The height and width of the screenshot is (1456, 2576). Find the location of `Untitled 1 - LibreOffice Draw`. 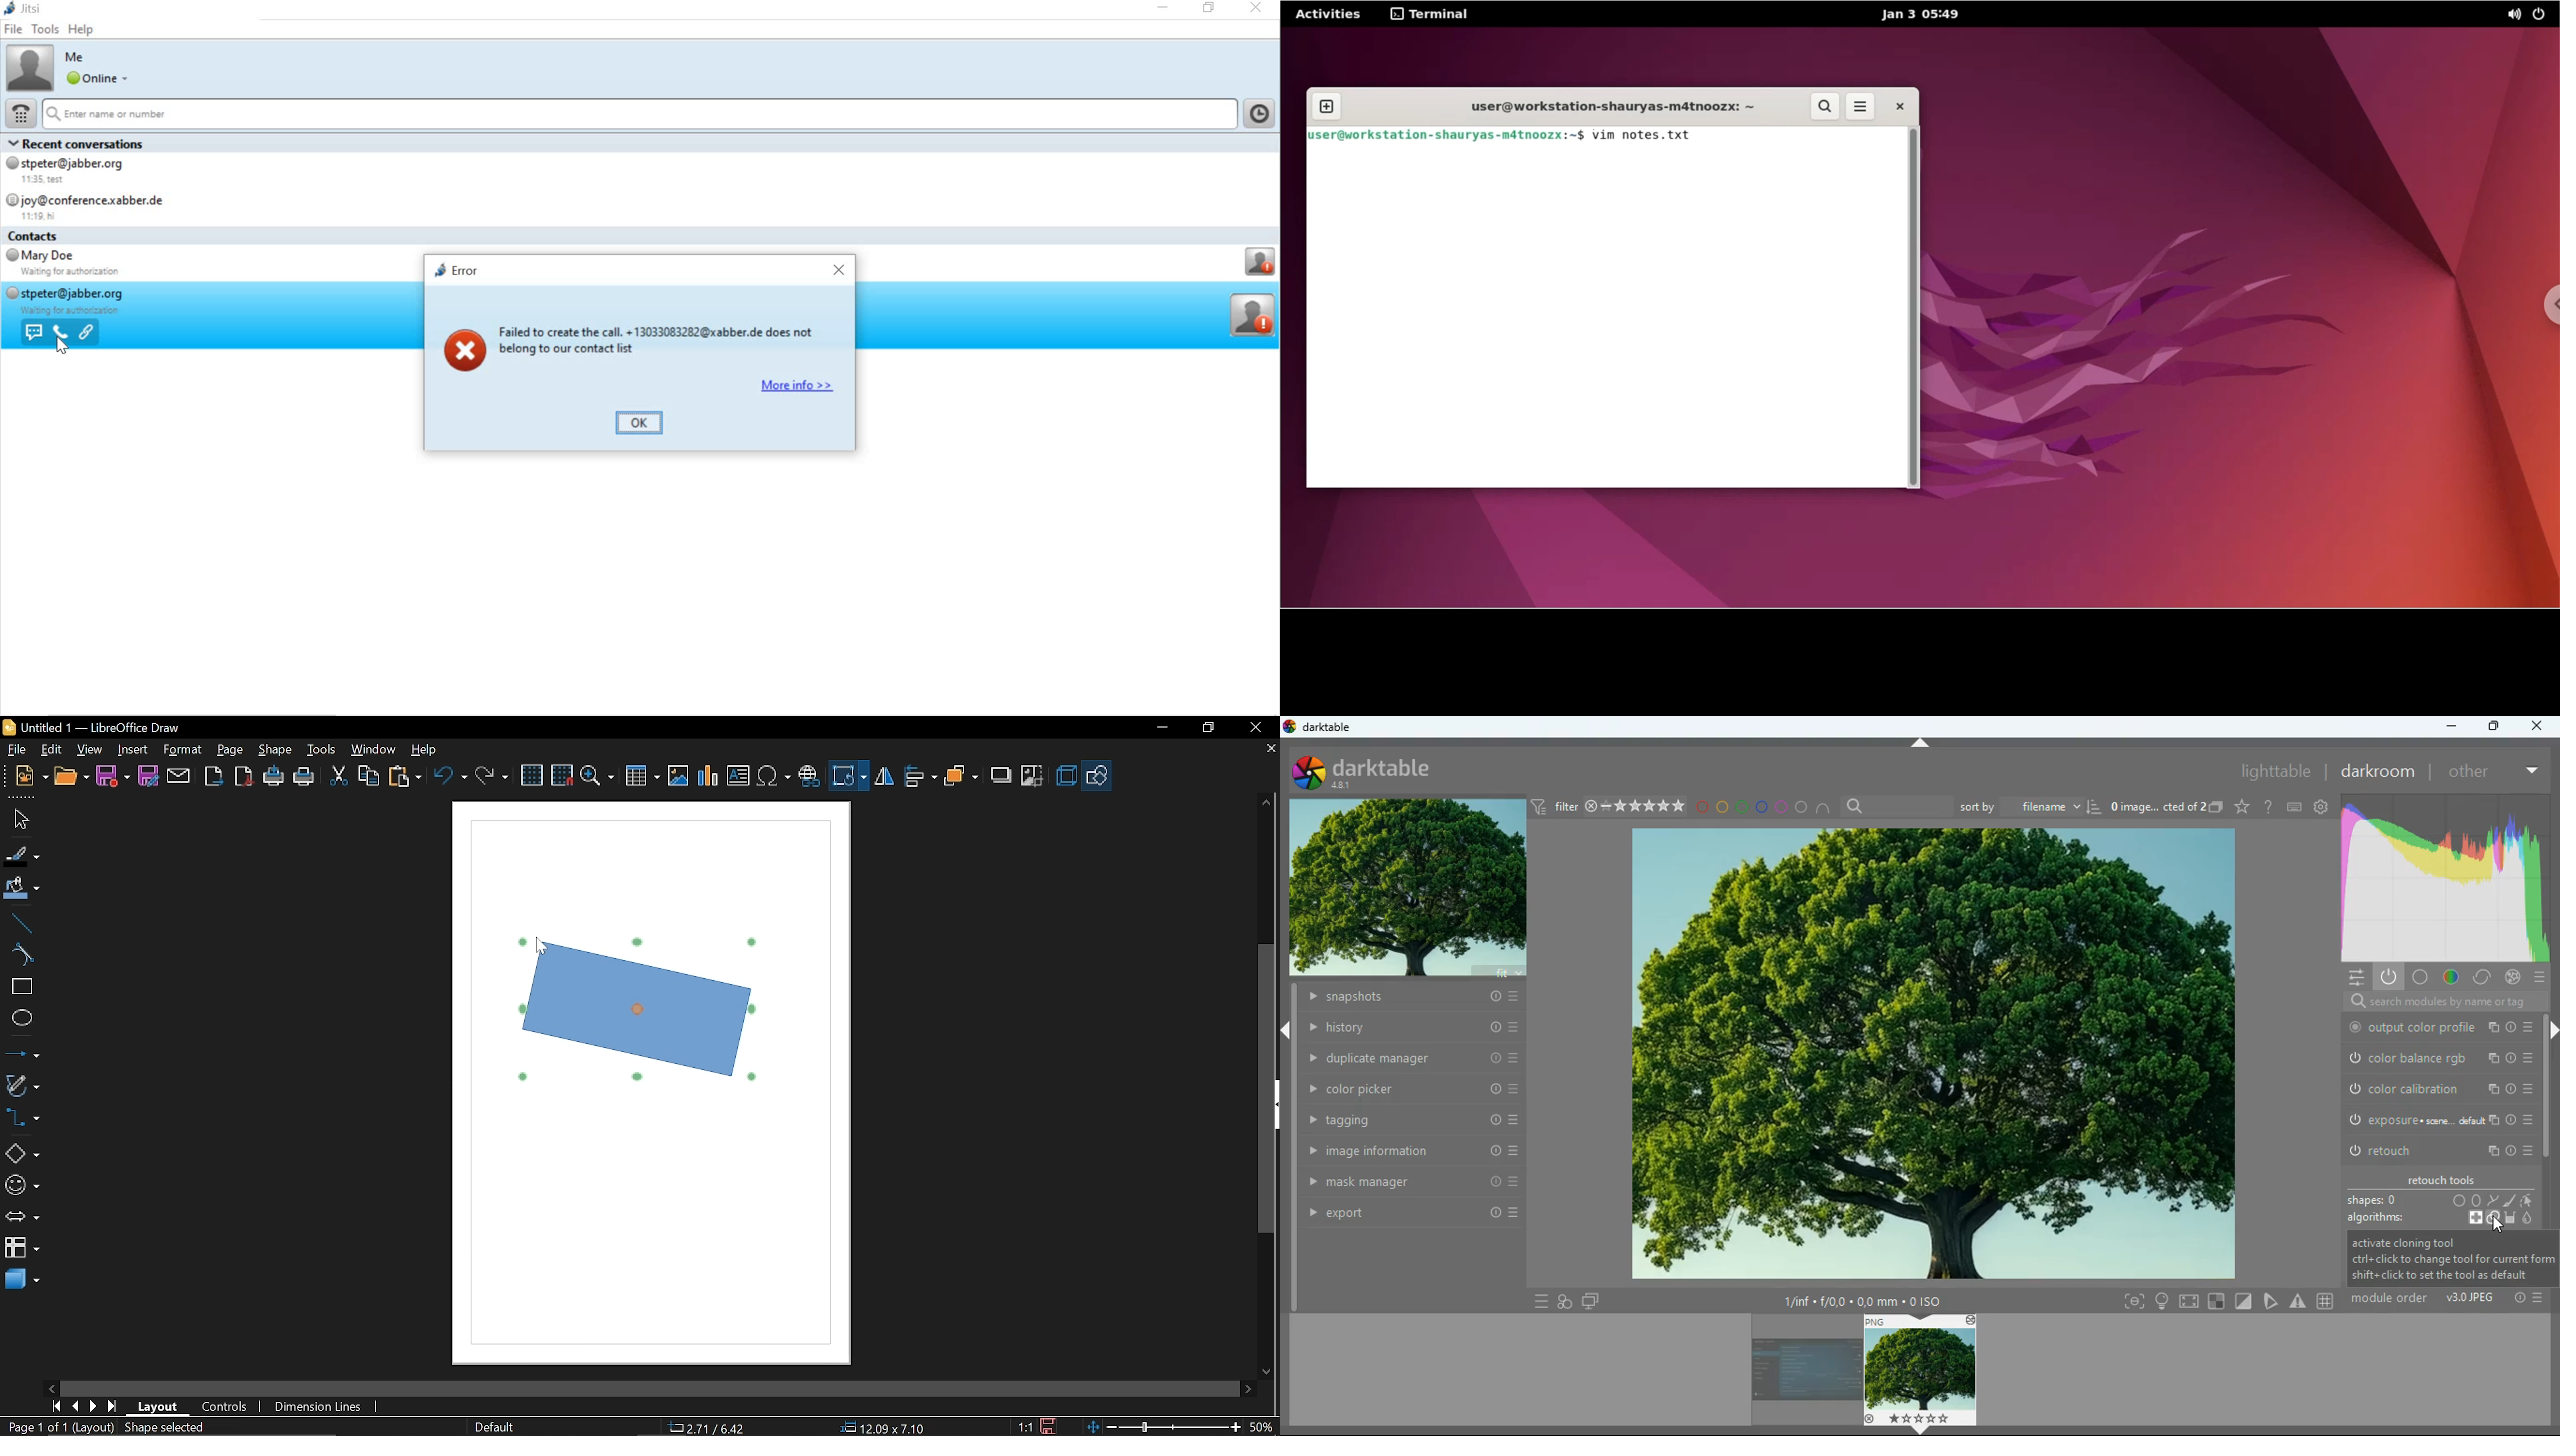

Untitled 1 - LibreOffice Draw is located at coordinates (91, 726).